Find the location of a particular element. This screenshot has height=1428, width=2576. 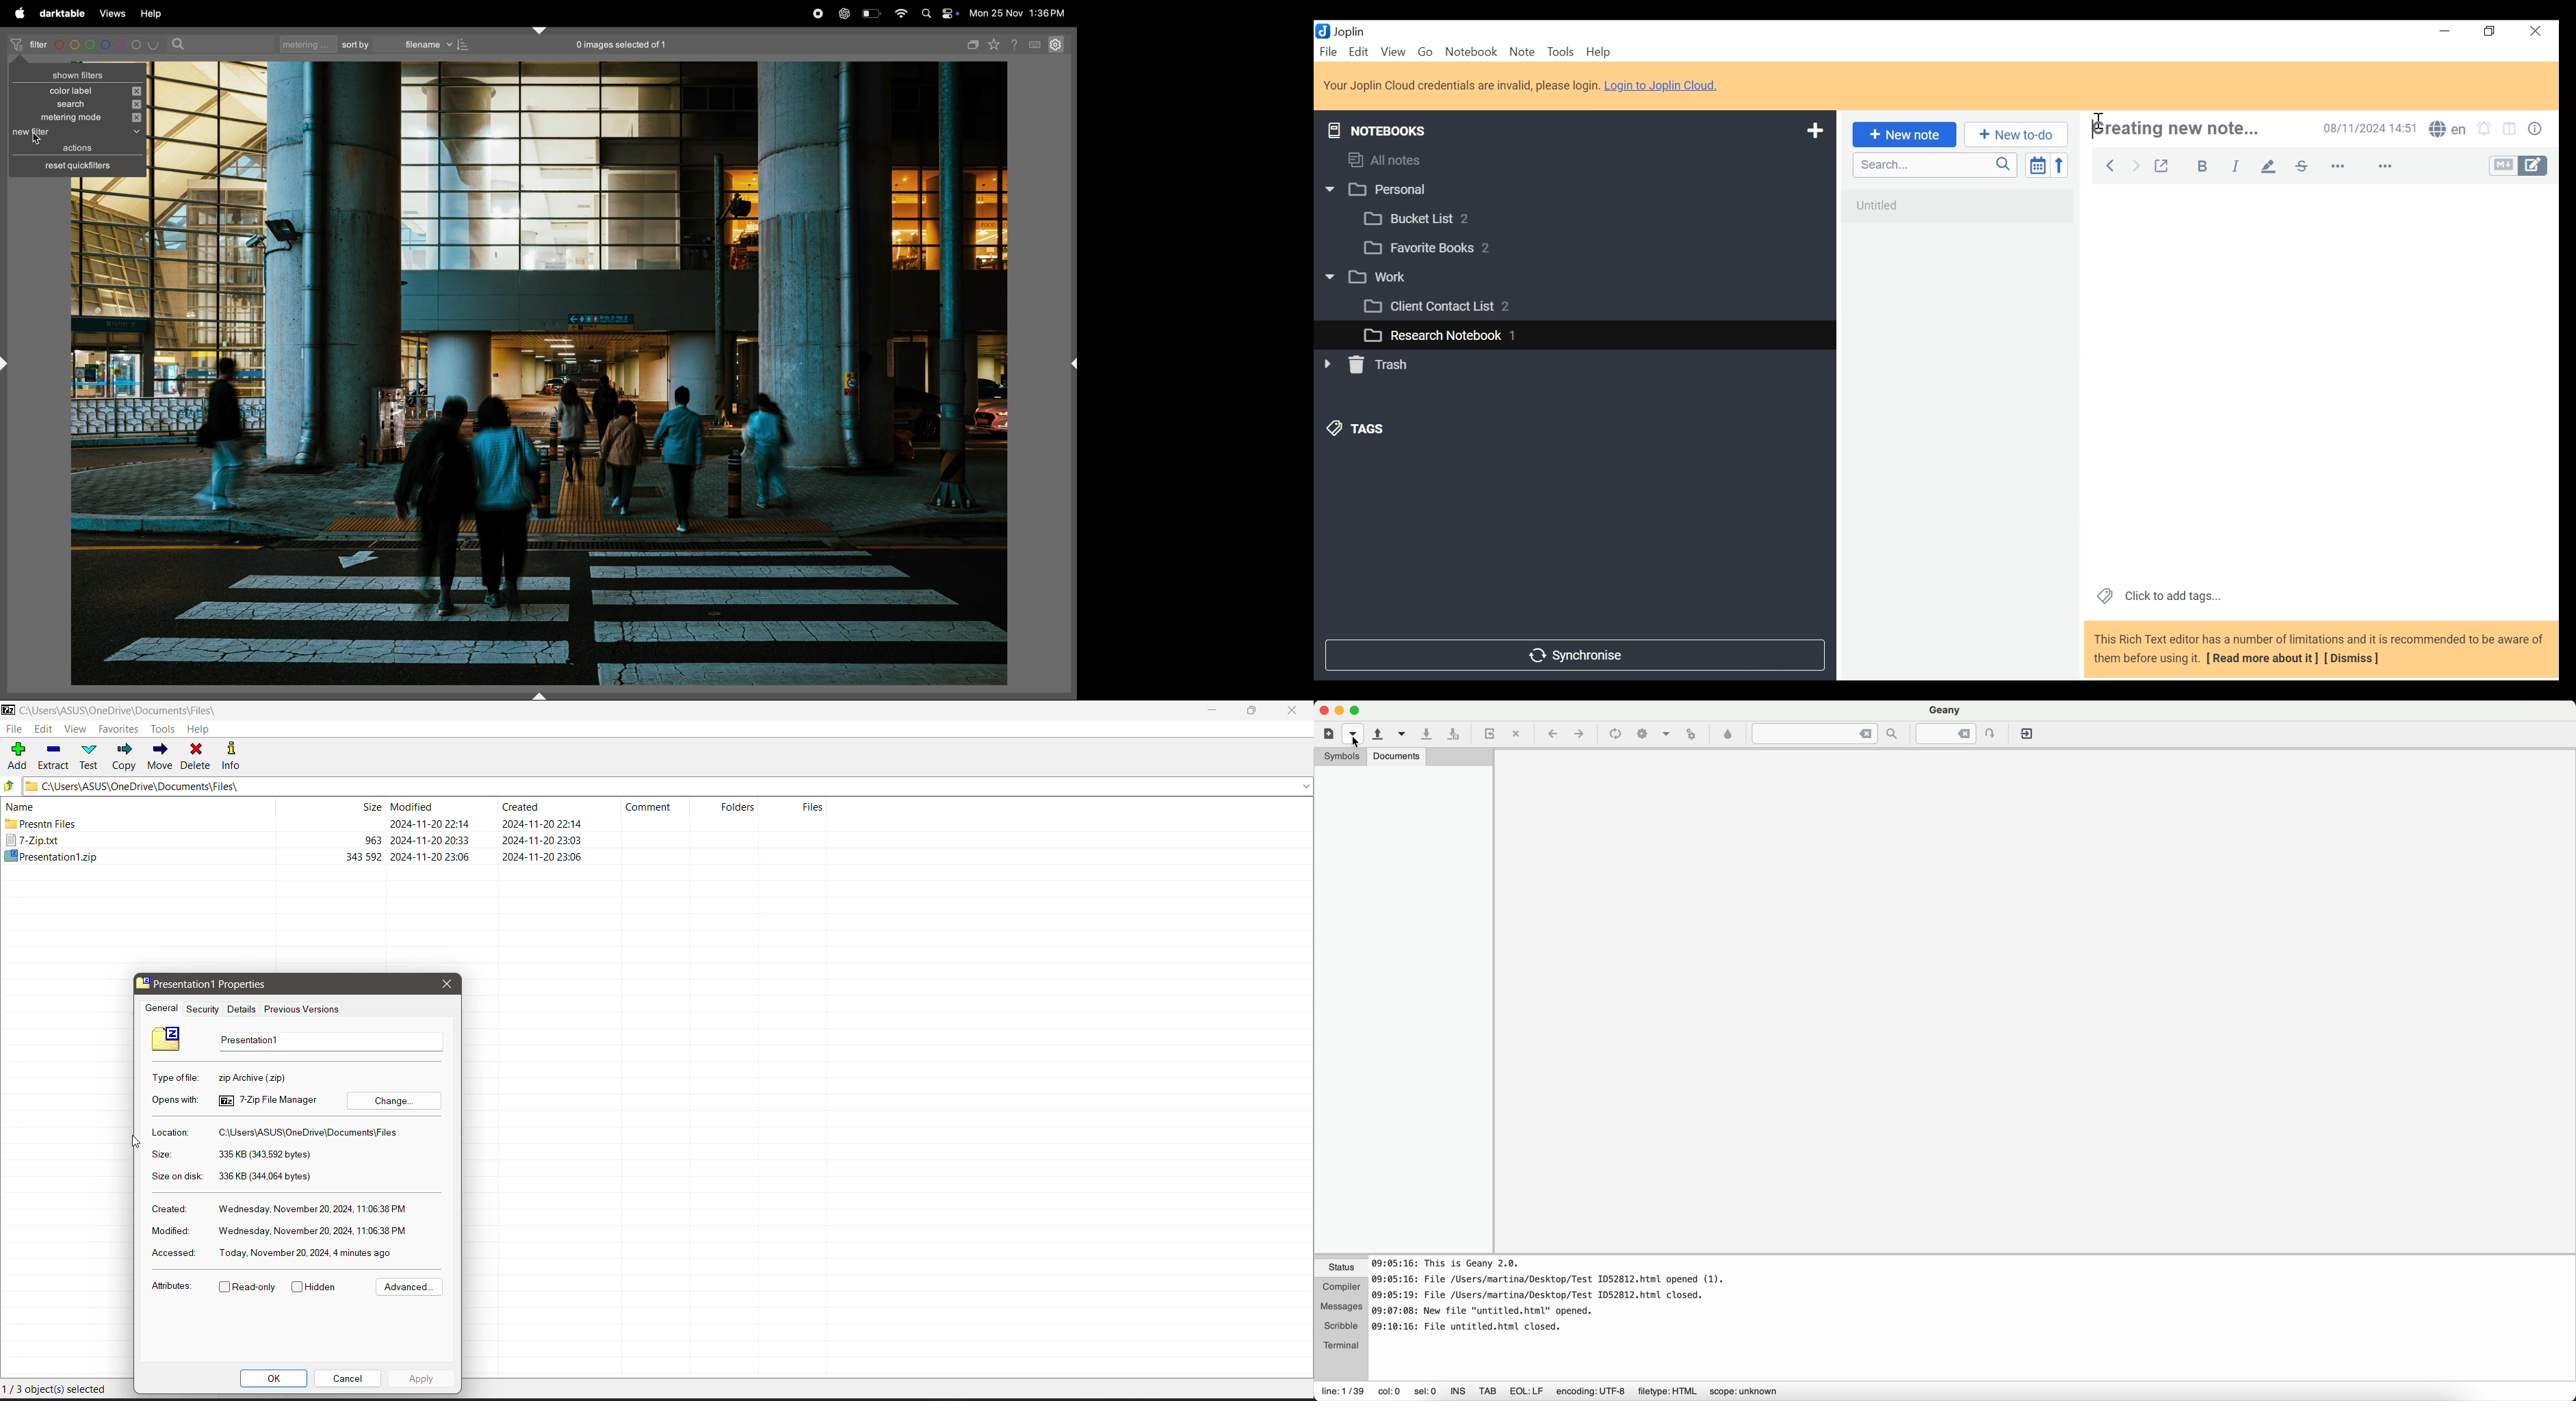

w |] Personal is located at coordinates (1383, 191).